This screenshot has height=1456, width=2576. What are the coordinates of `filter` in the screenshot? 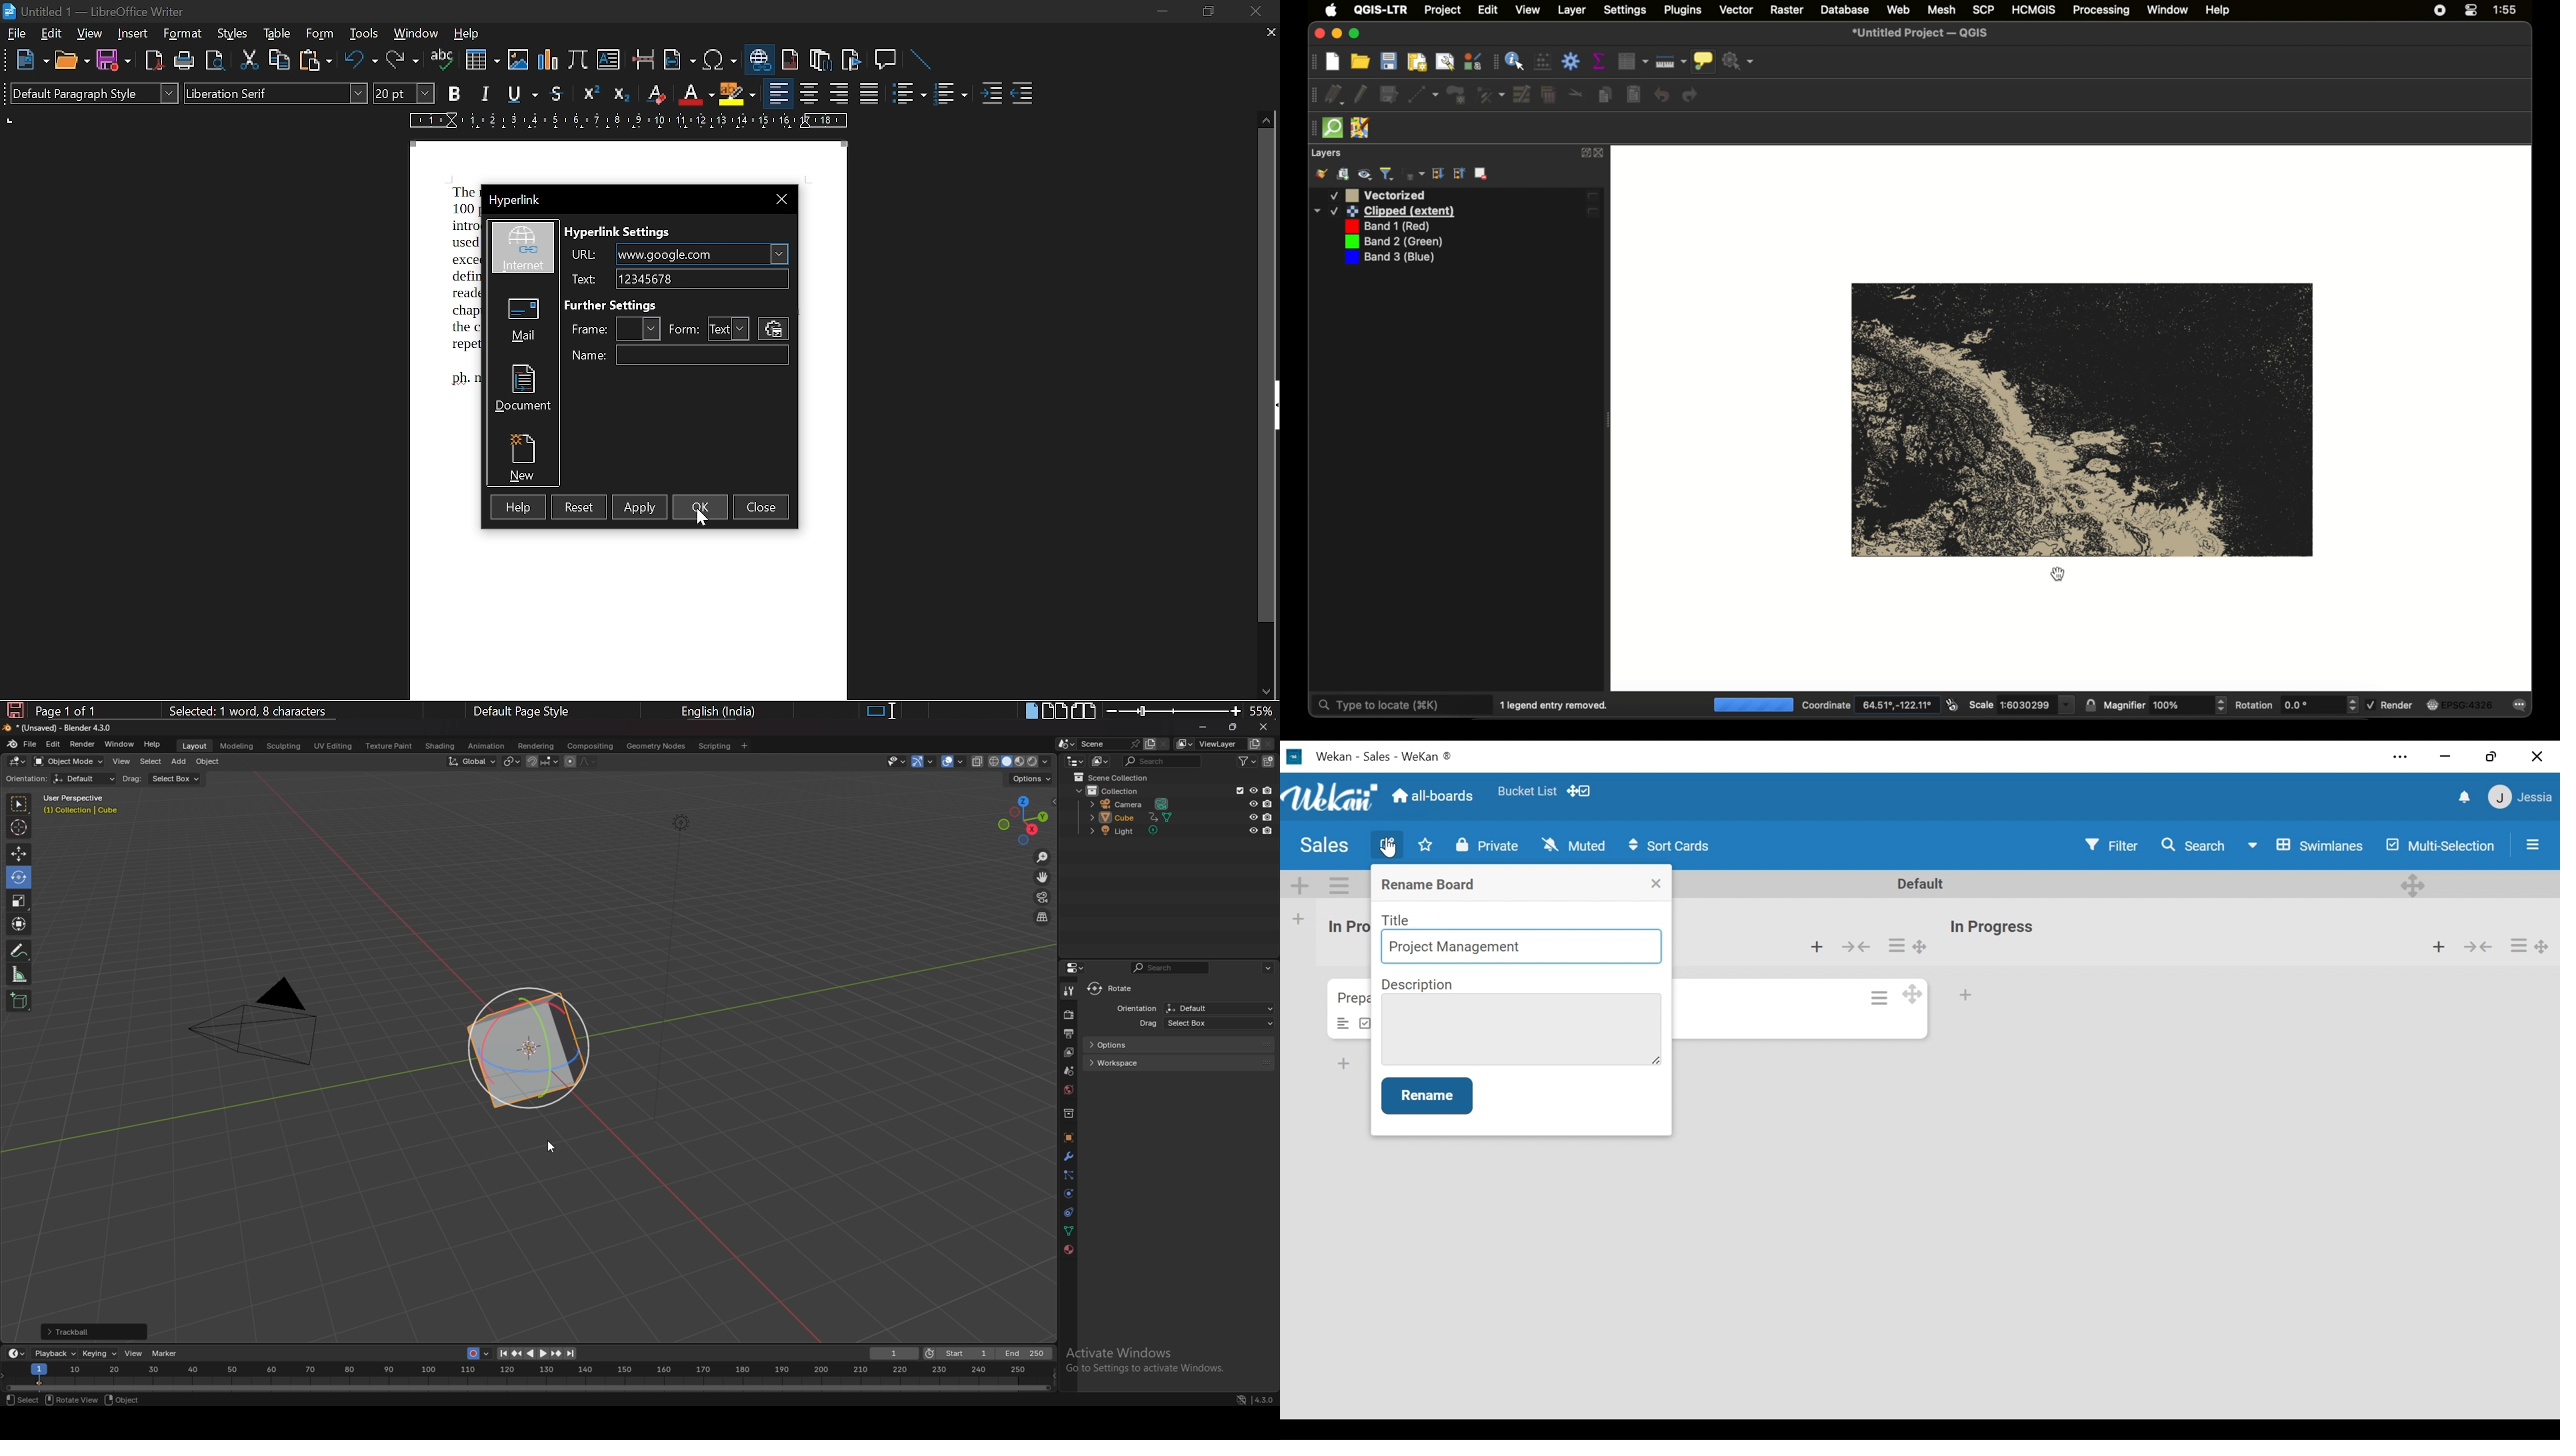 It's located at (1247, 761).